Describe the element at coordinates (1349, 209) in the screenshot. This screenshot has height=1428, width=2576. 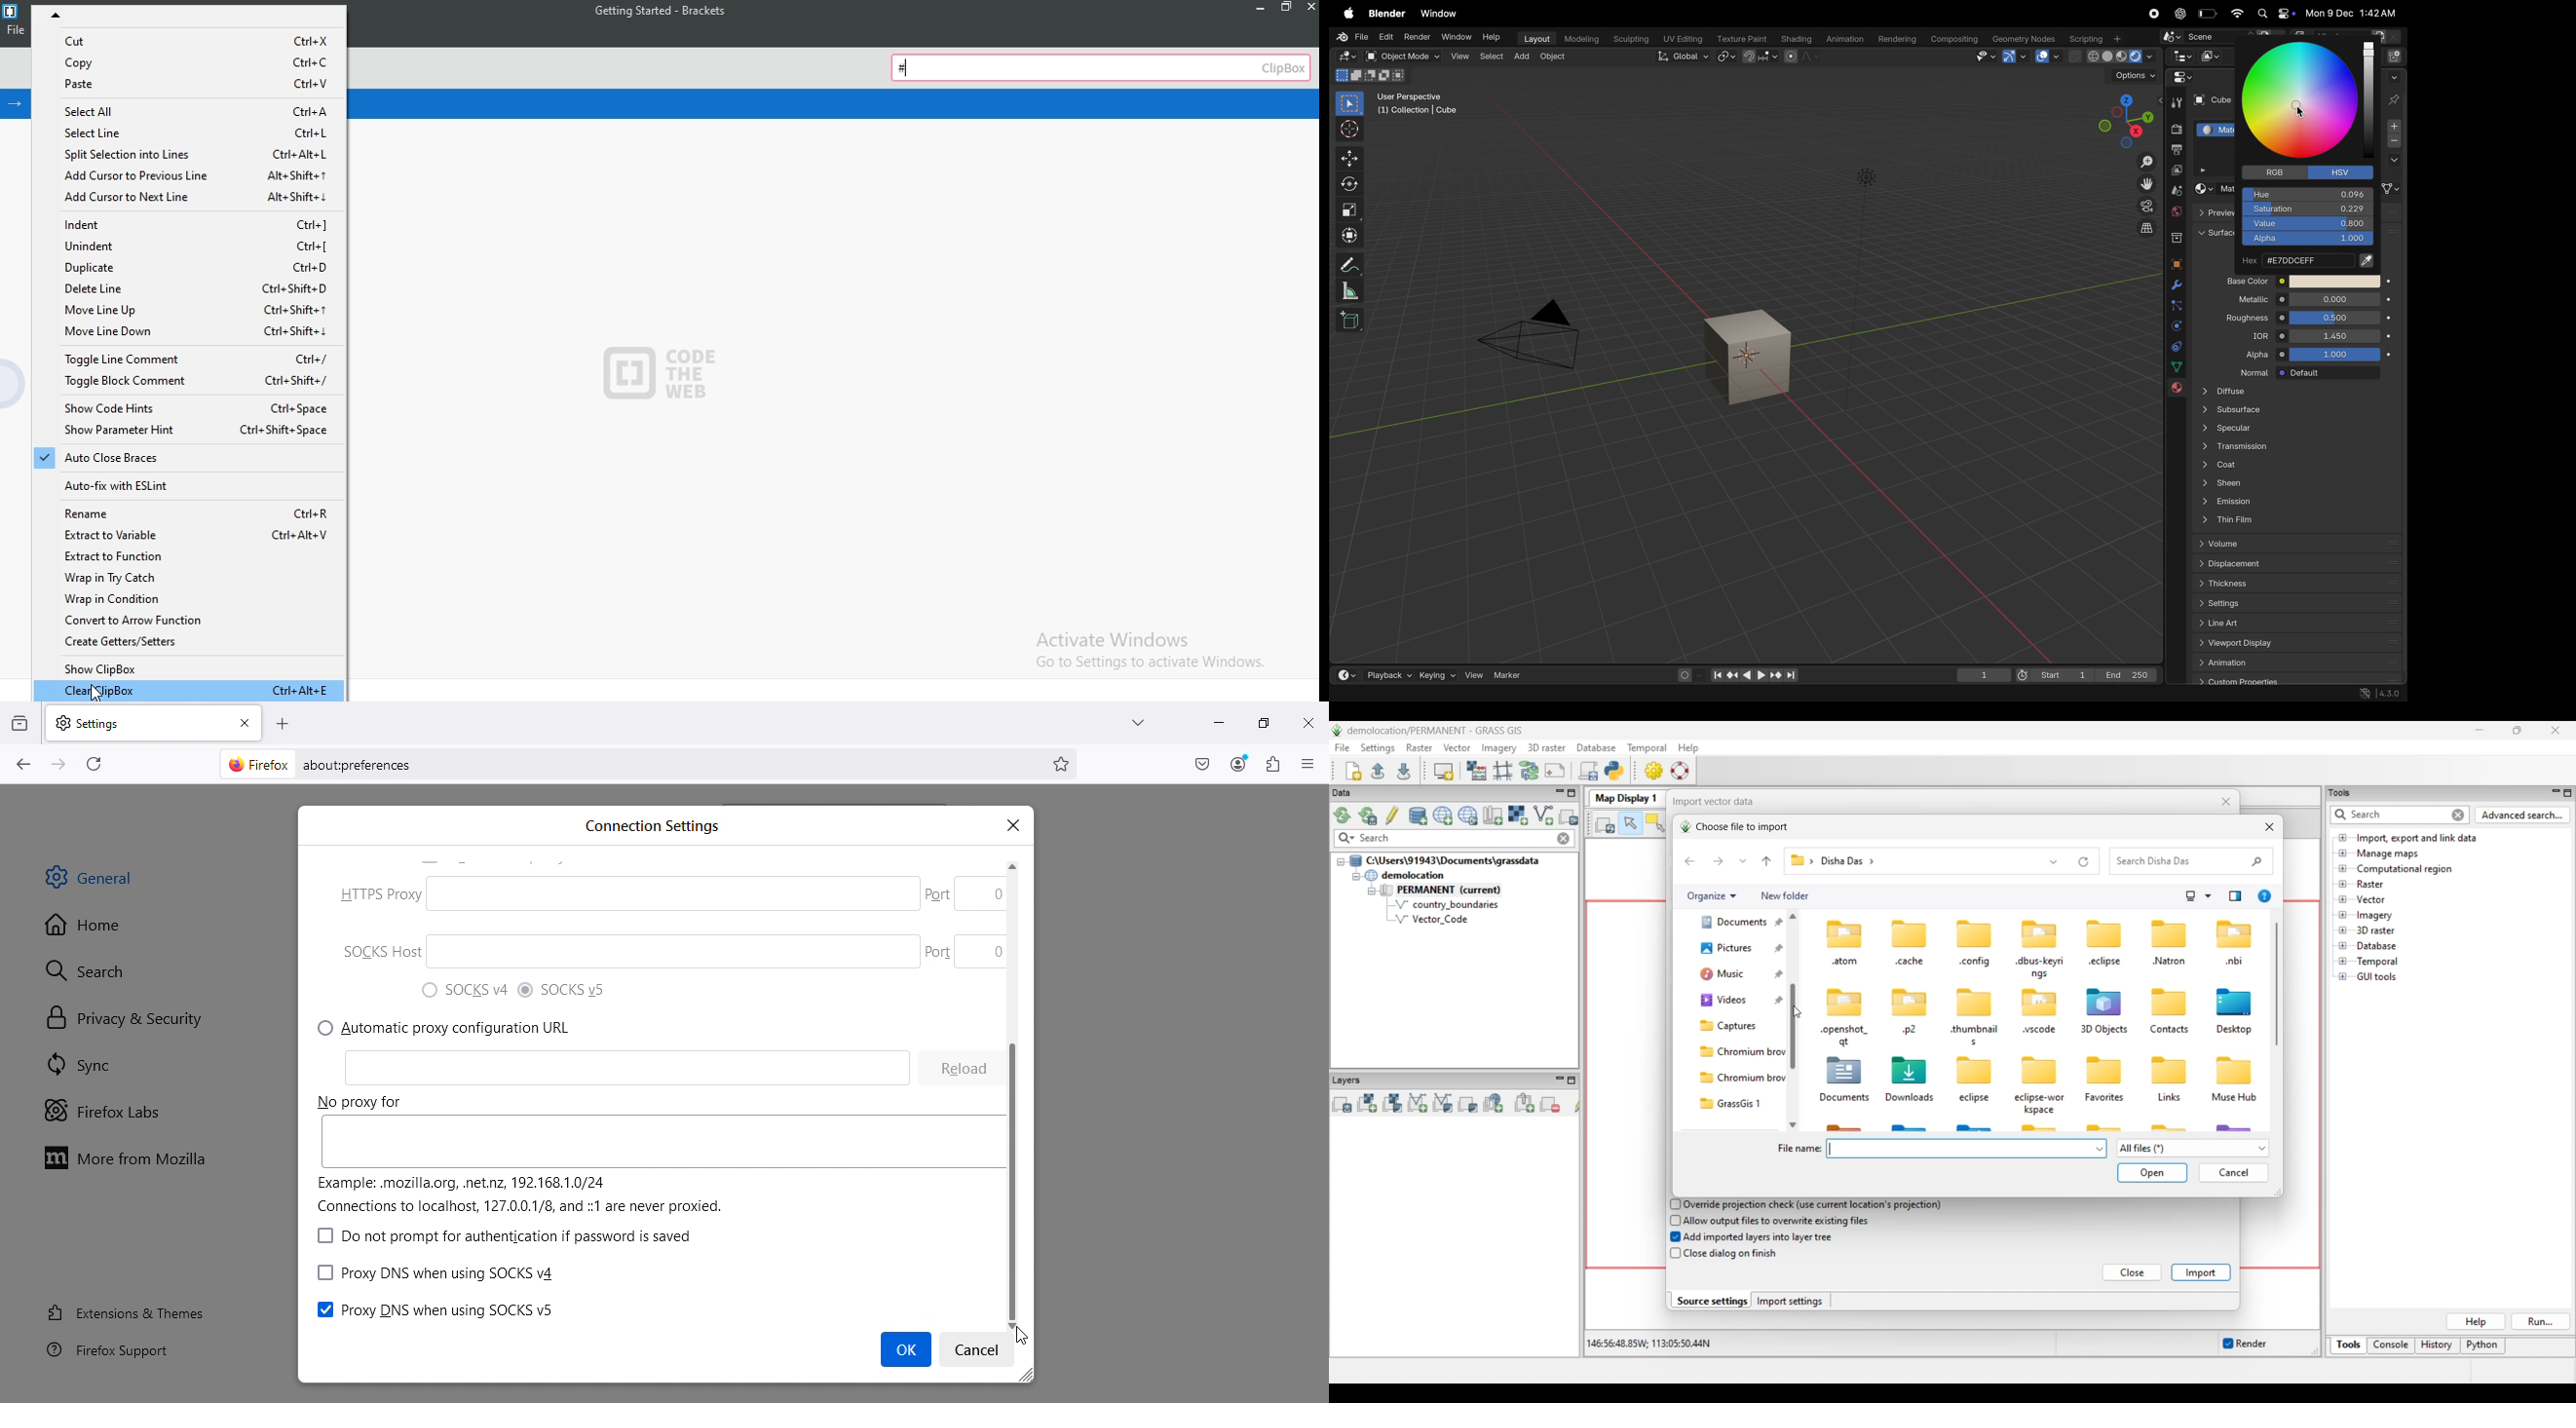
I see `scale` at that location.